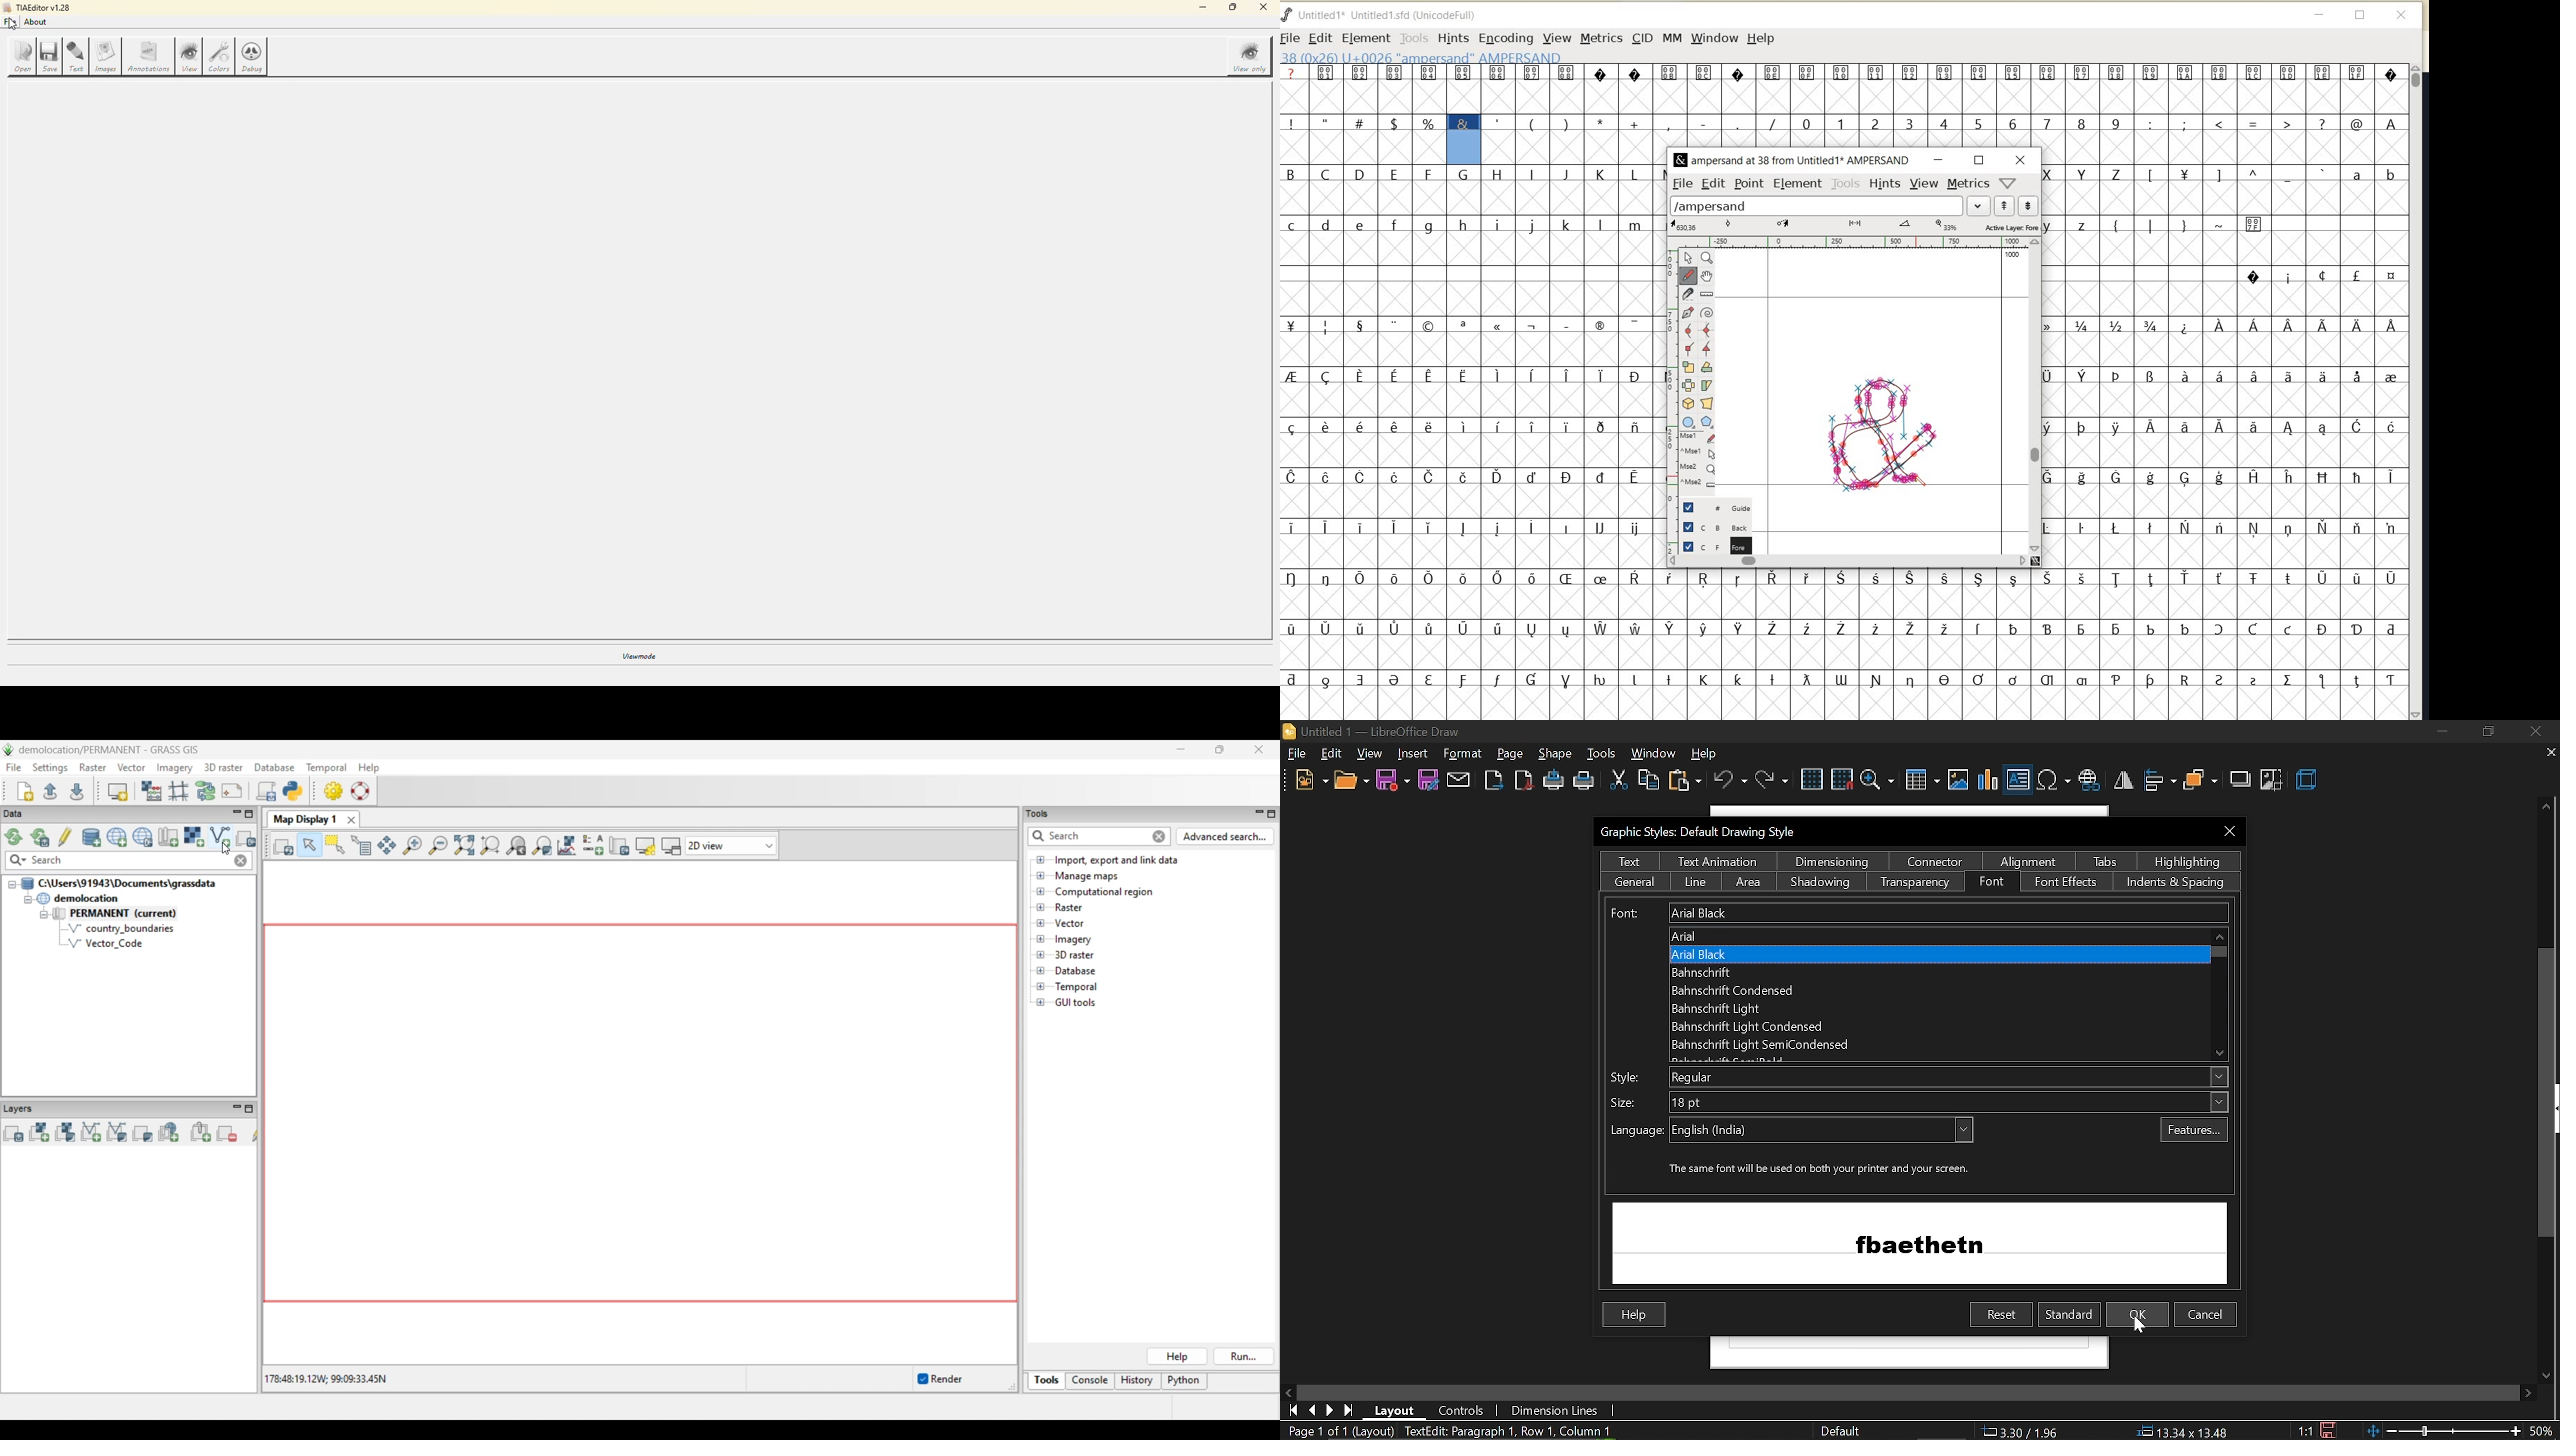  I want to click on add a tangent point, so click(1707, 348).